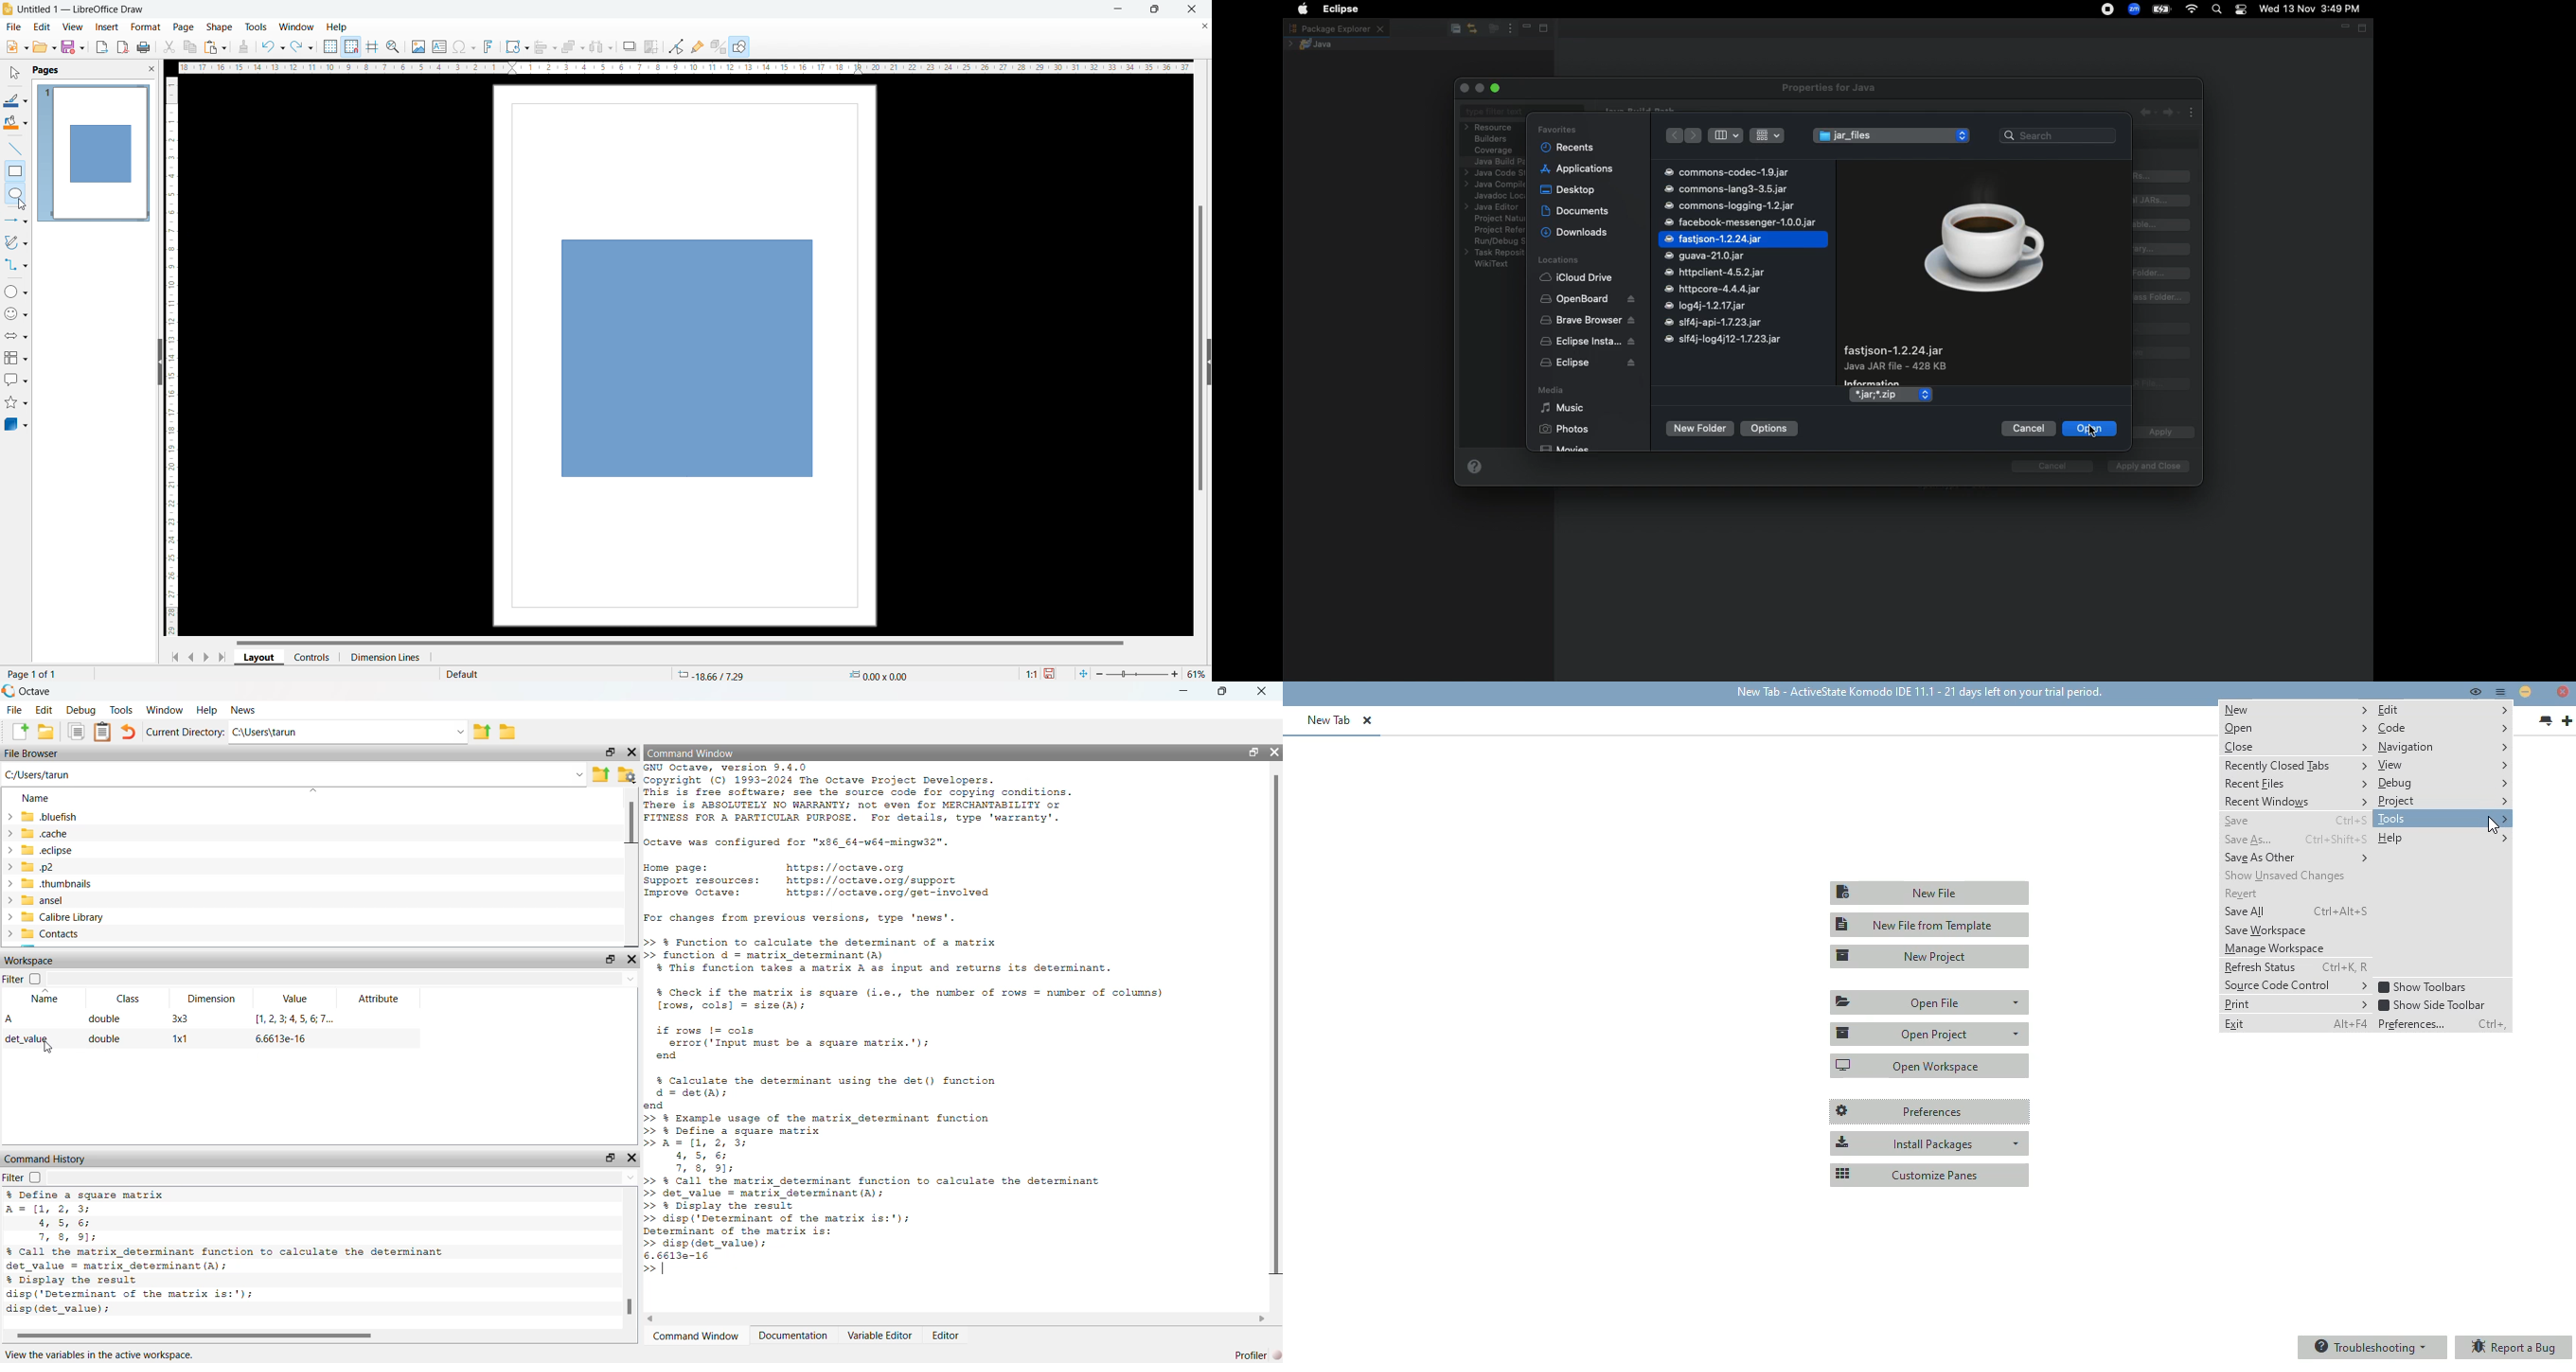 This screenshot has height=1372, width=2576. Describe the element at coordinates (42, 851) in the screenshot. I see `eclipse` at that location.